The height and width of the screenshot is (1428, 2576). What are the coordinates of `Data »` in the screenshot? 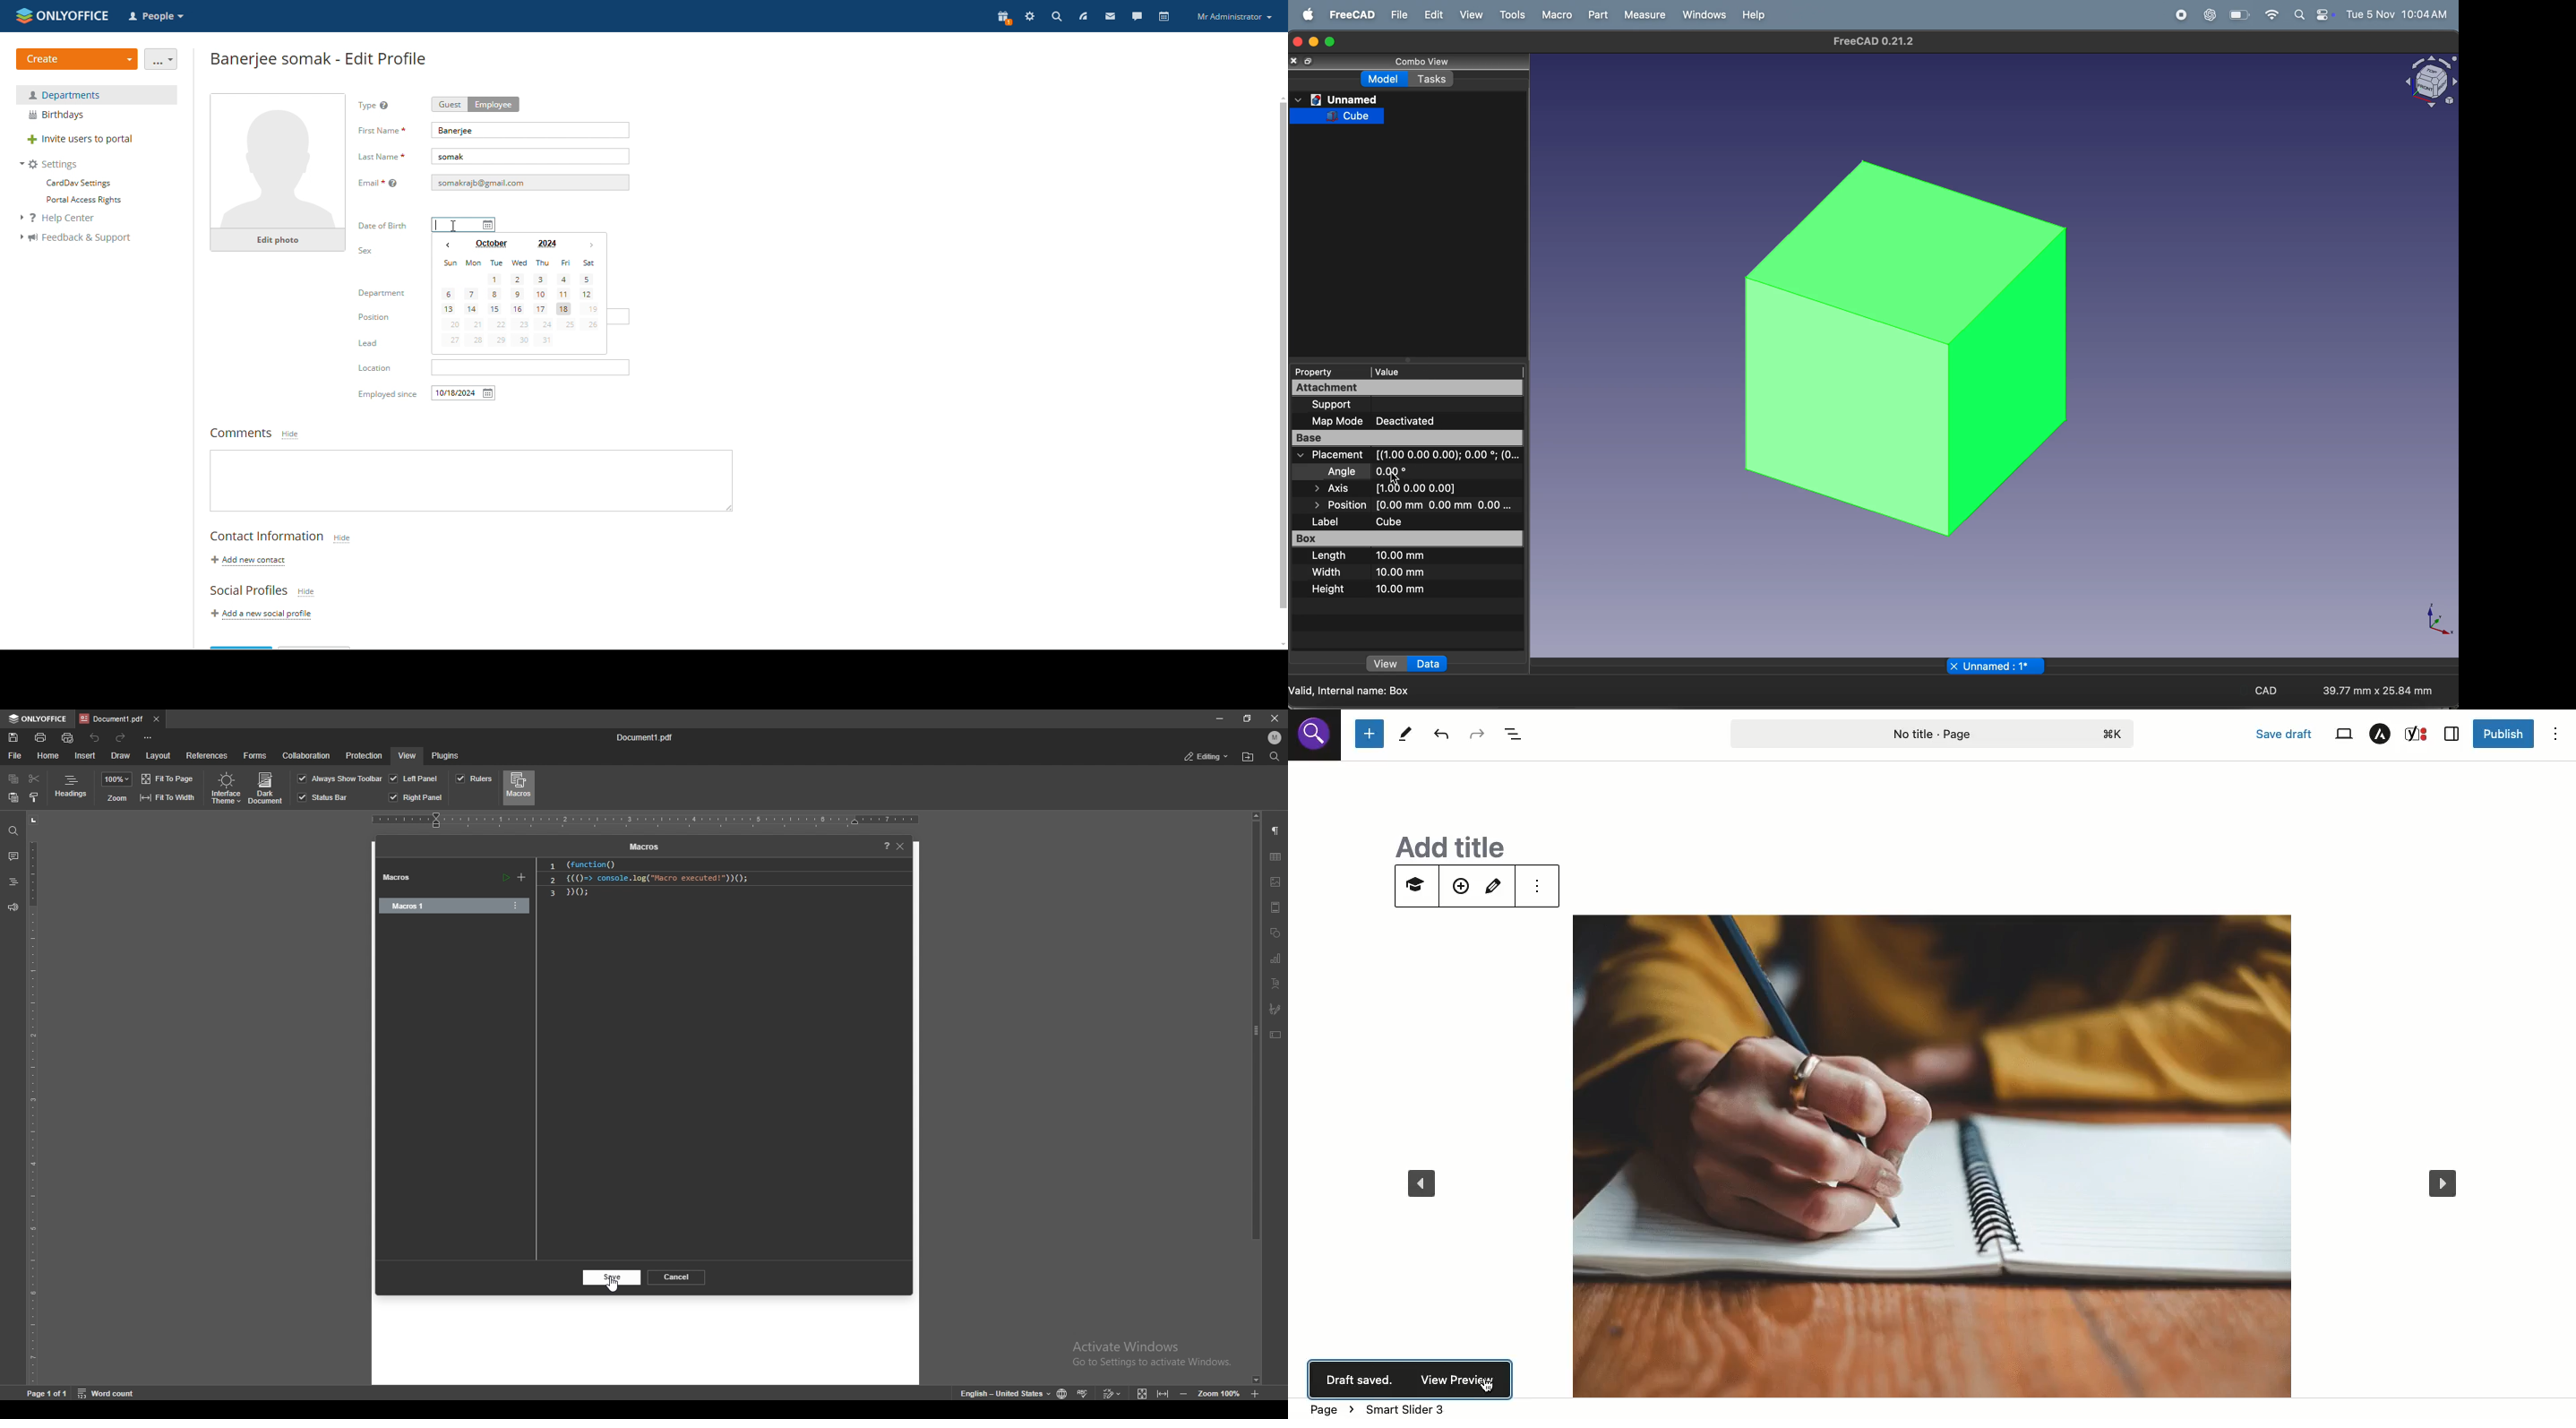 It's located at (1428, 664).